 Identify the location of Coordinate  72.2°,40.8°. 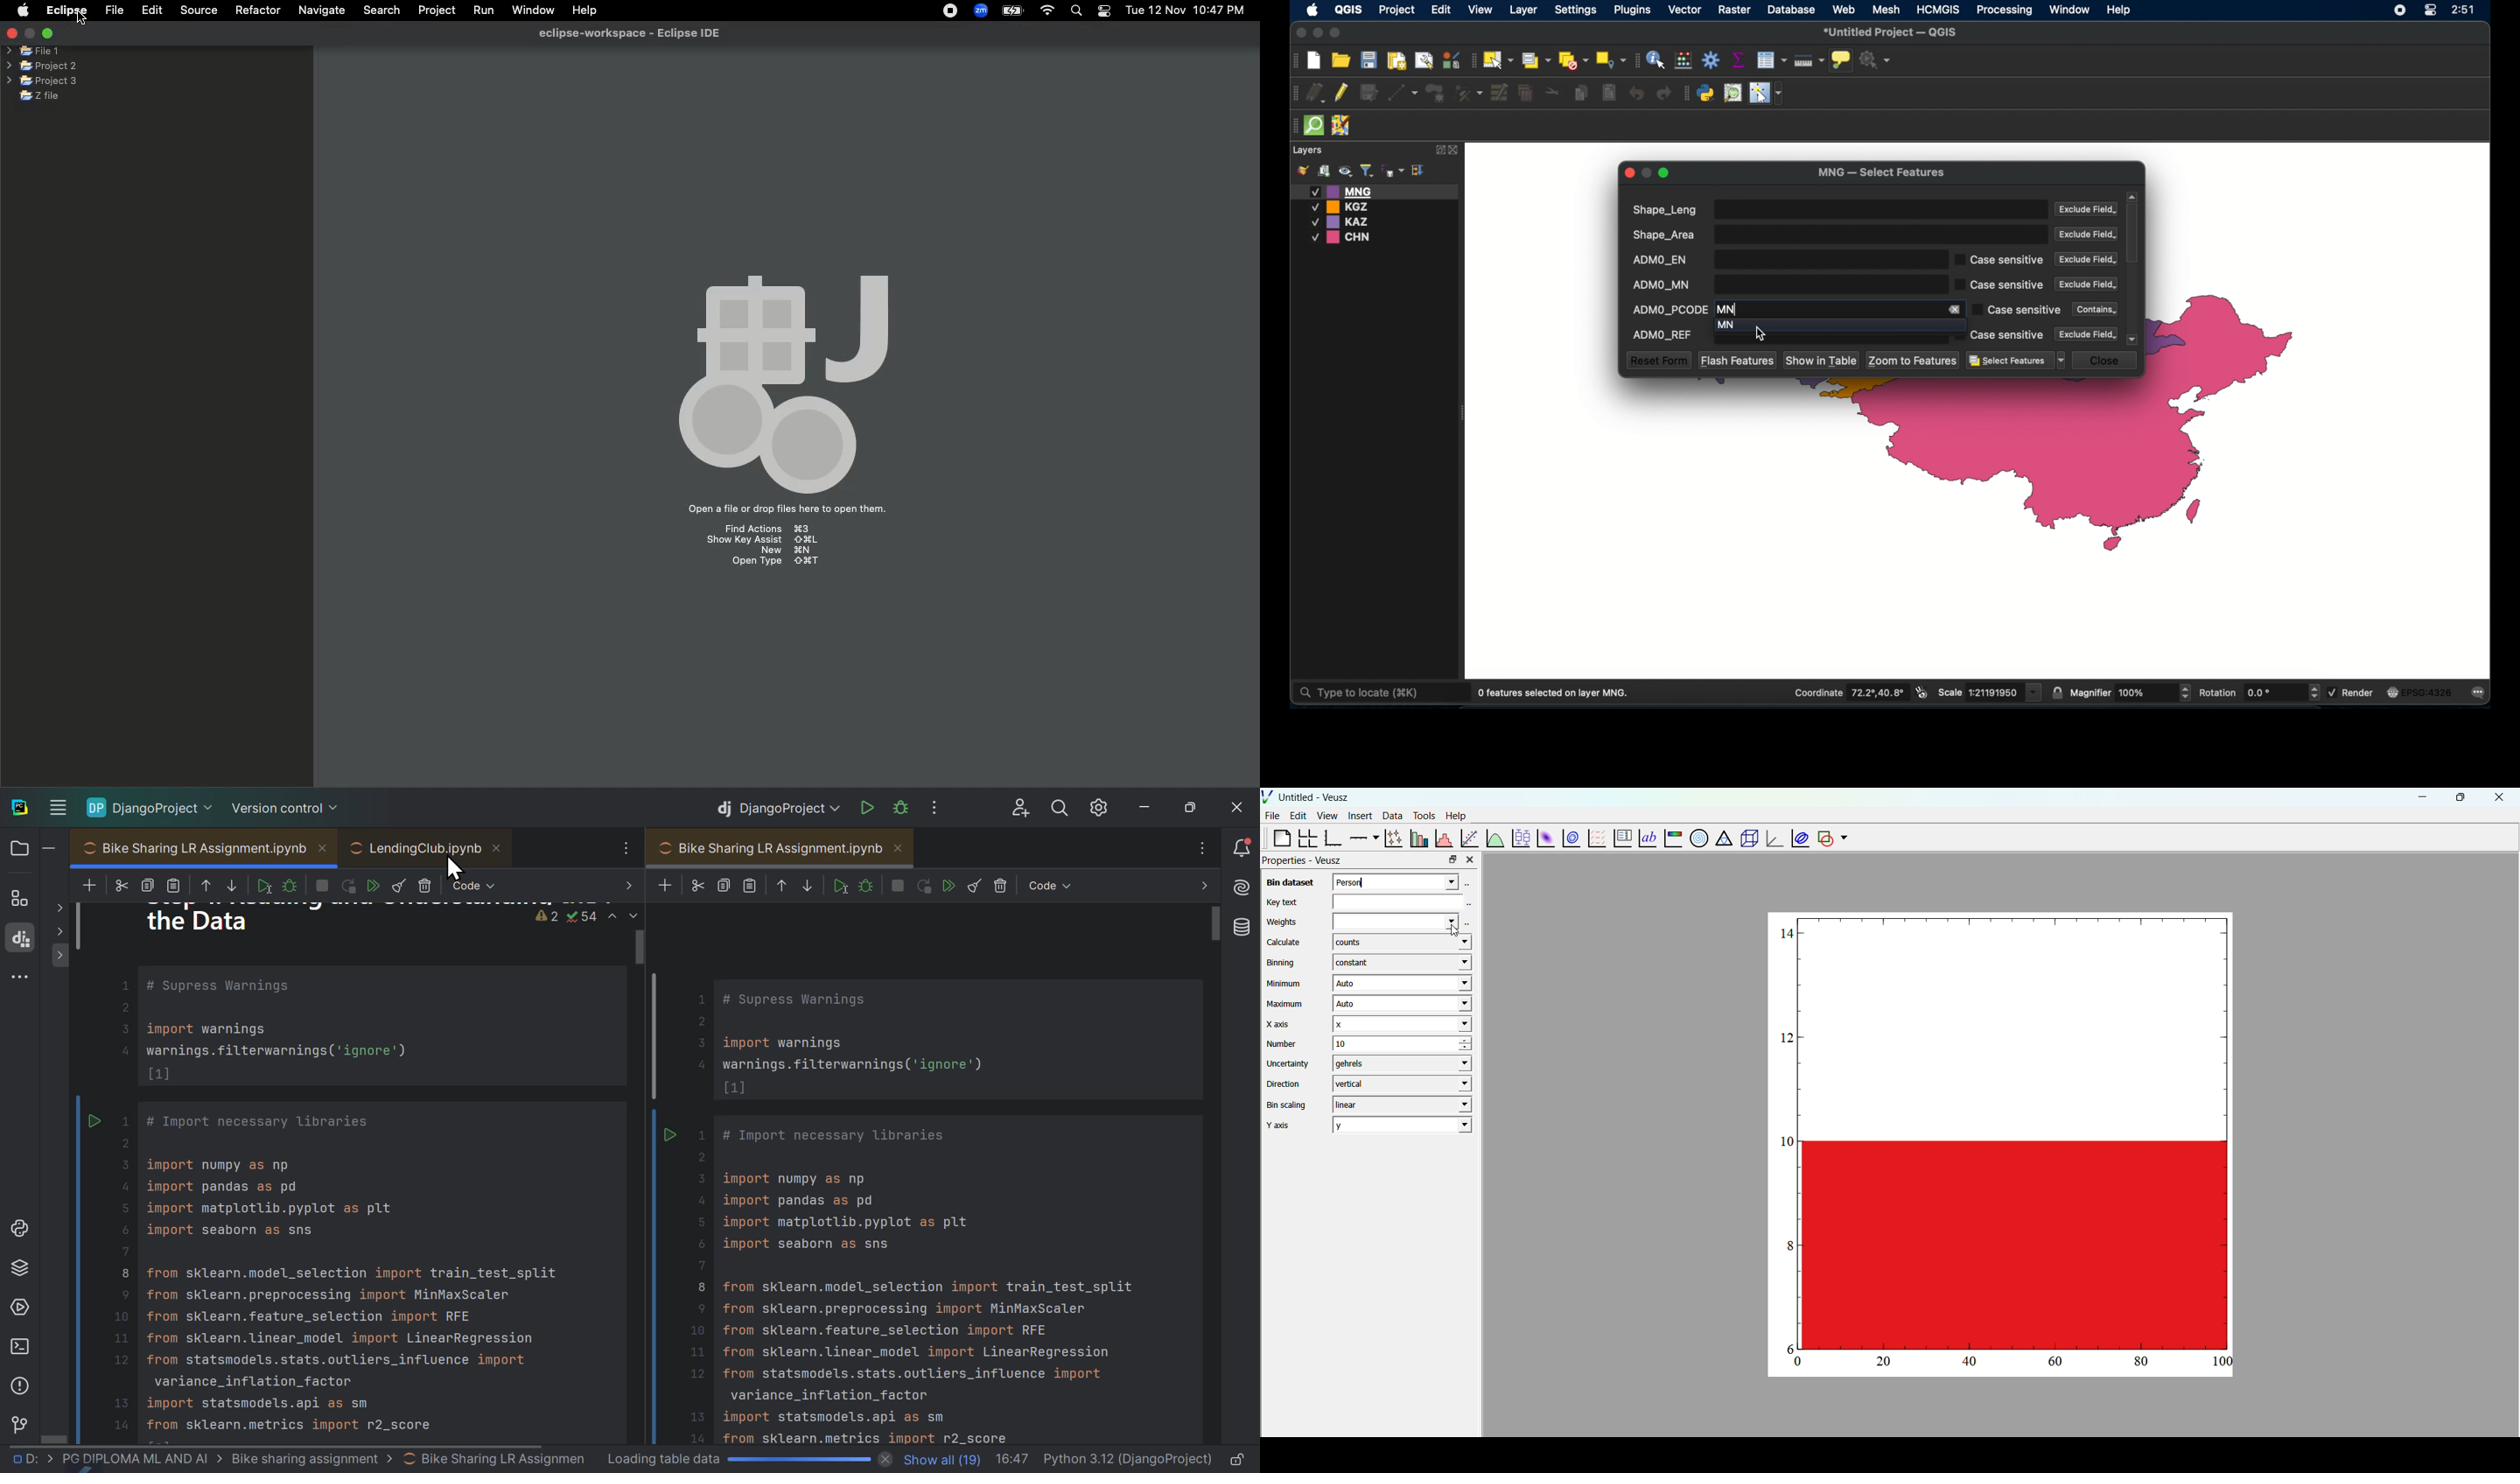
(1847, 692).